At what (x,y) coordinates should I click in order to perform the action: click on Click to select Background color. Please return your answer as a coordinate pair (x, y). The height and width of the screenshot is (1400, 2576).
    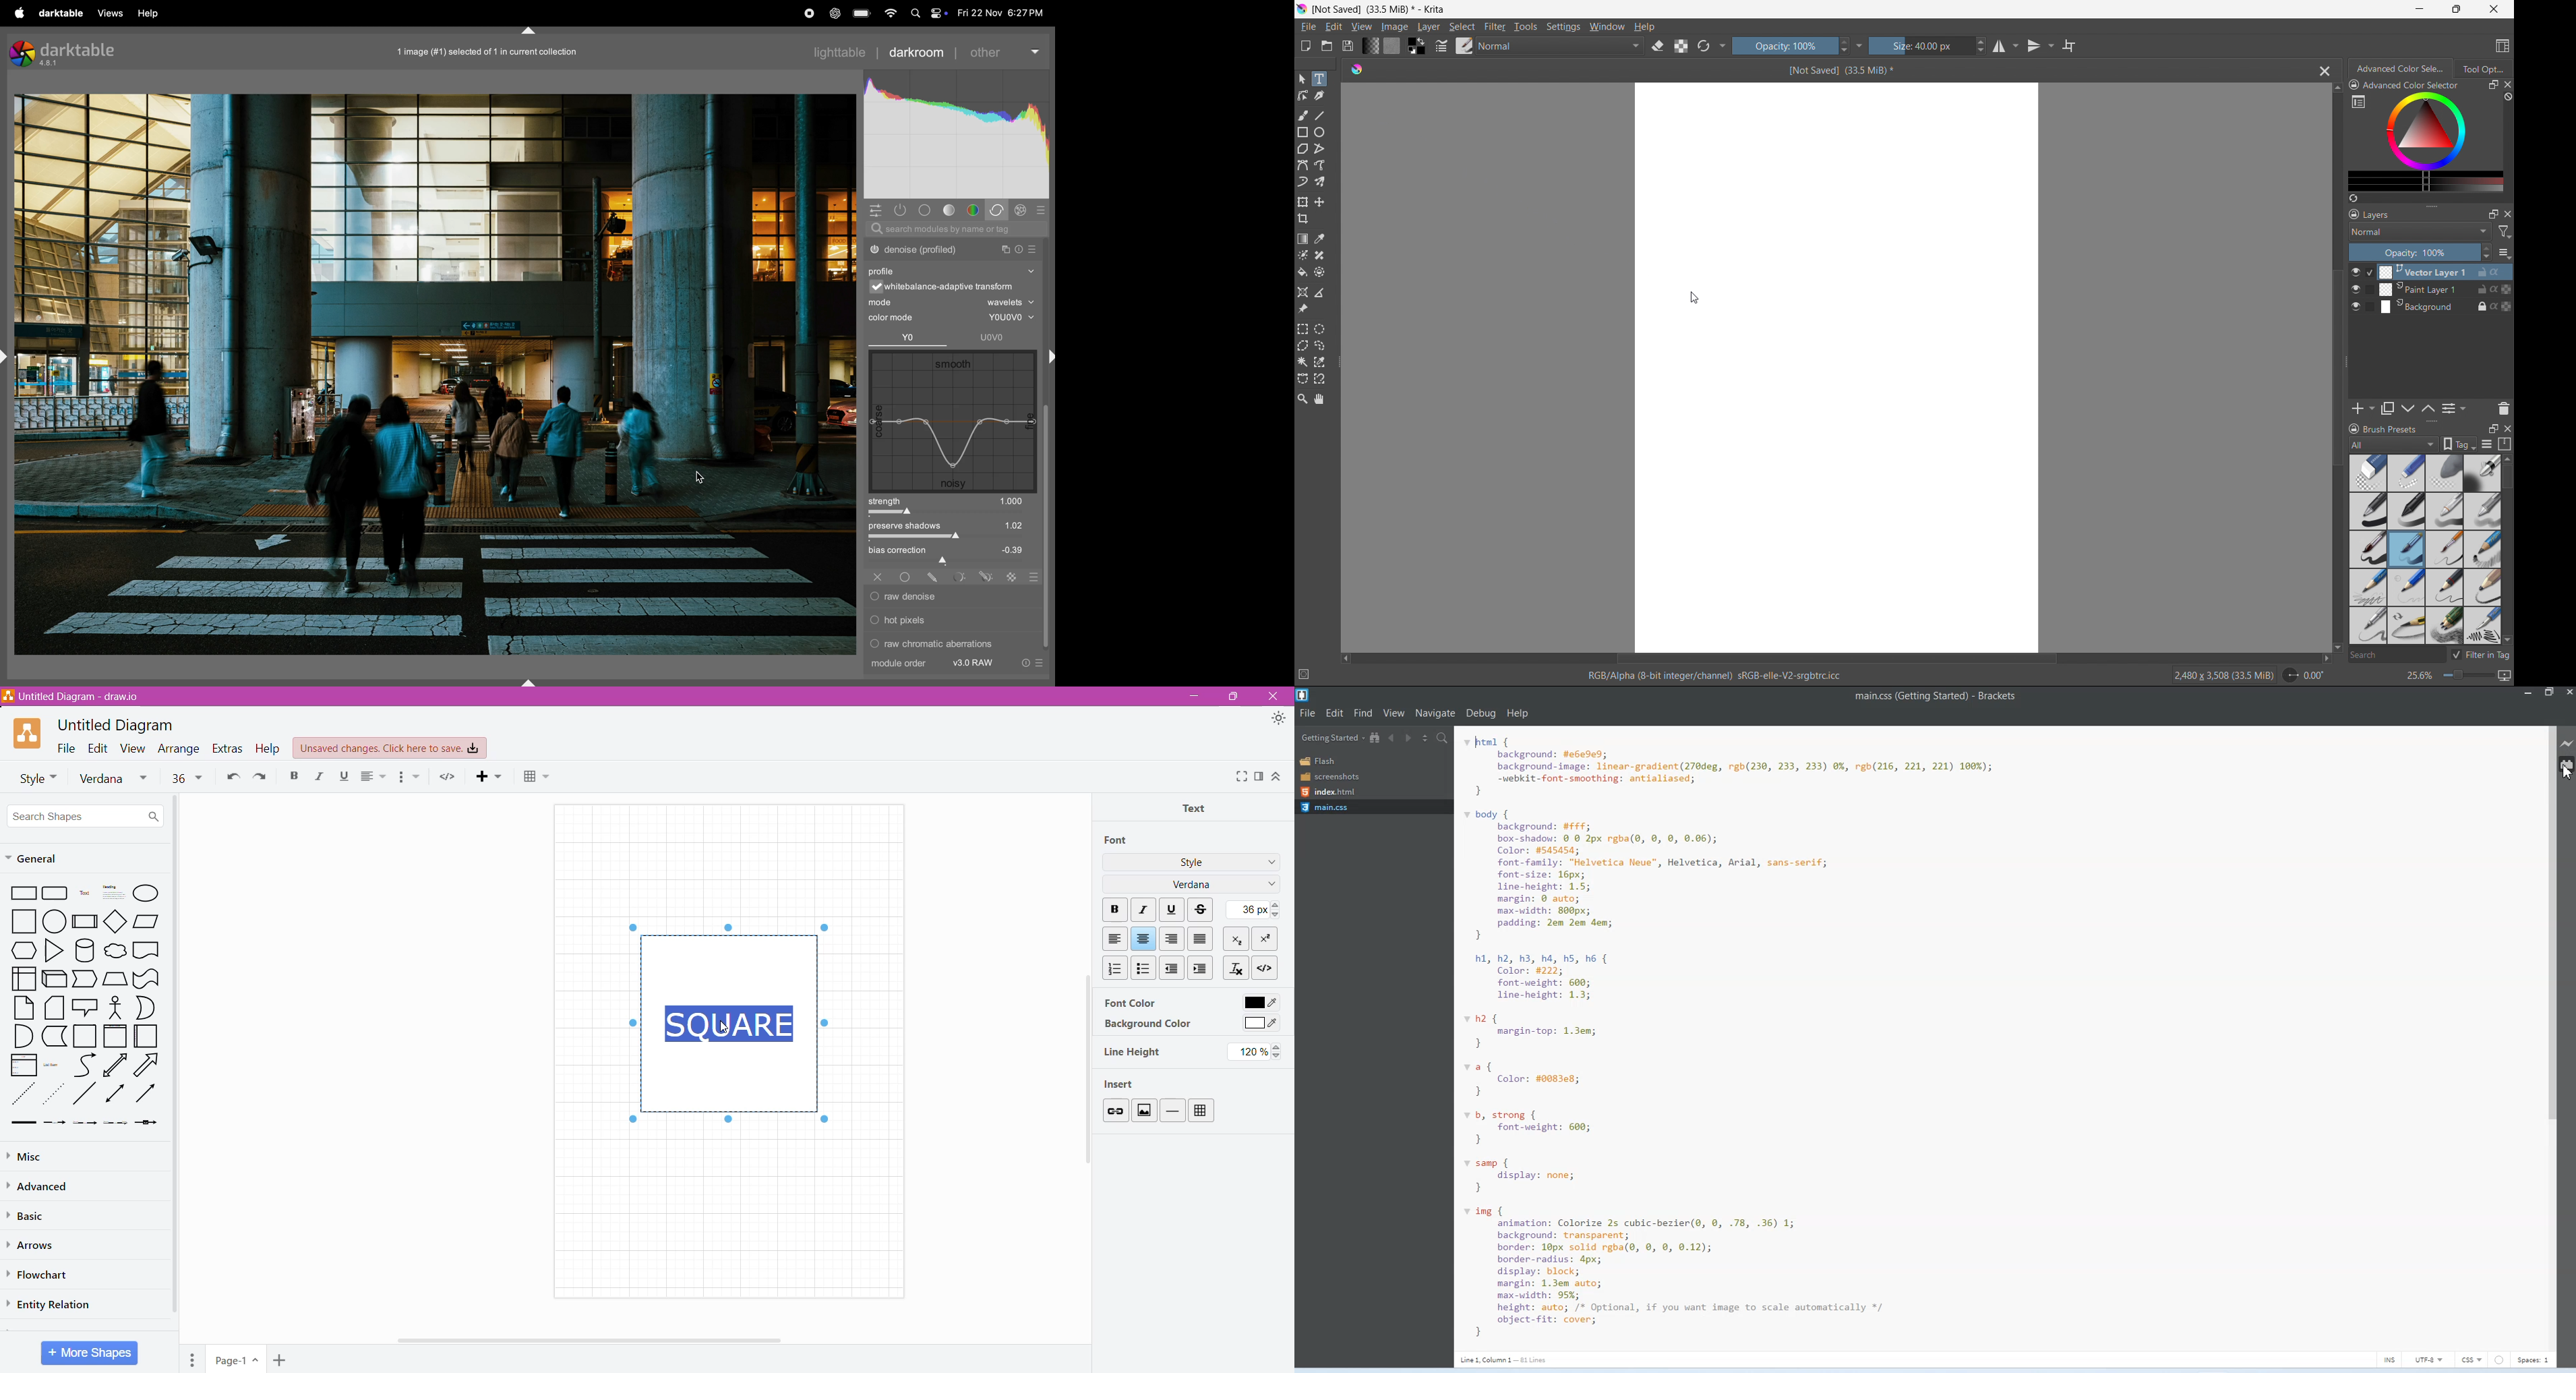
    Looking at the image, I should click on (1260, 1024).